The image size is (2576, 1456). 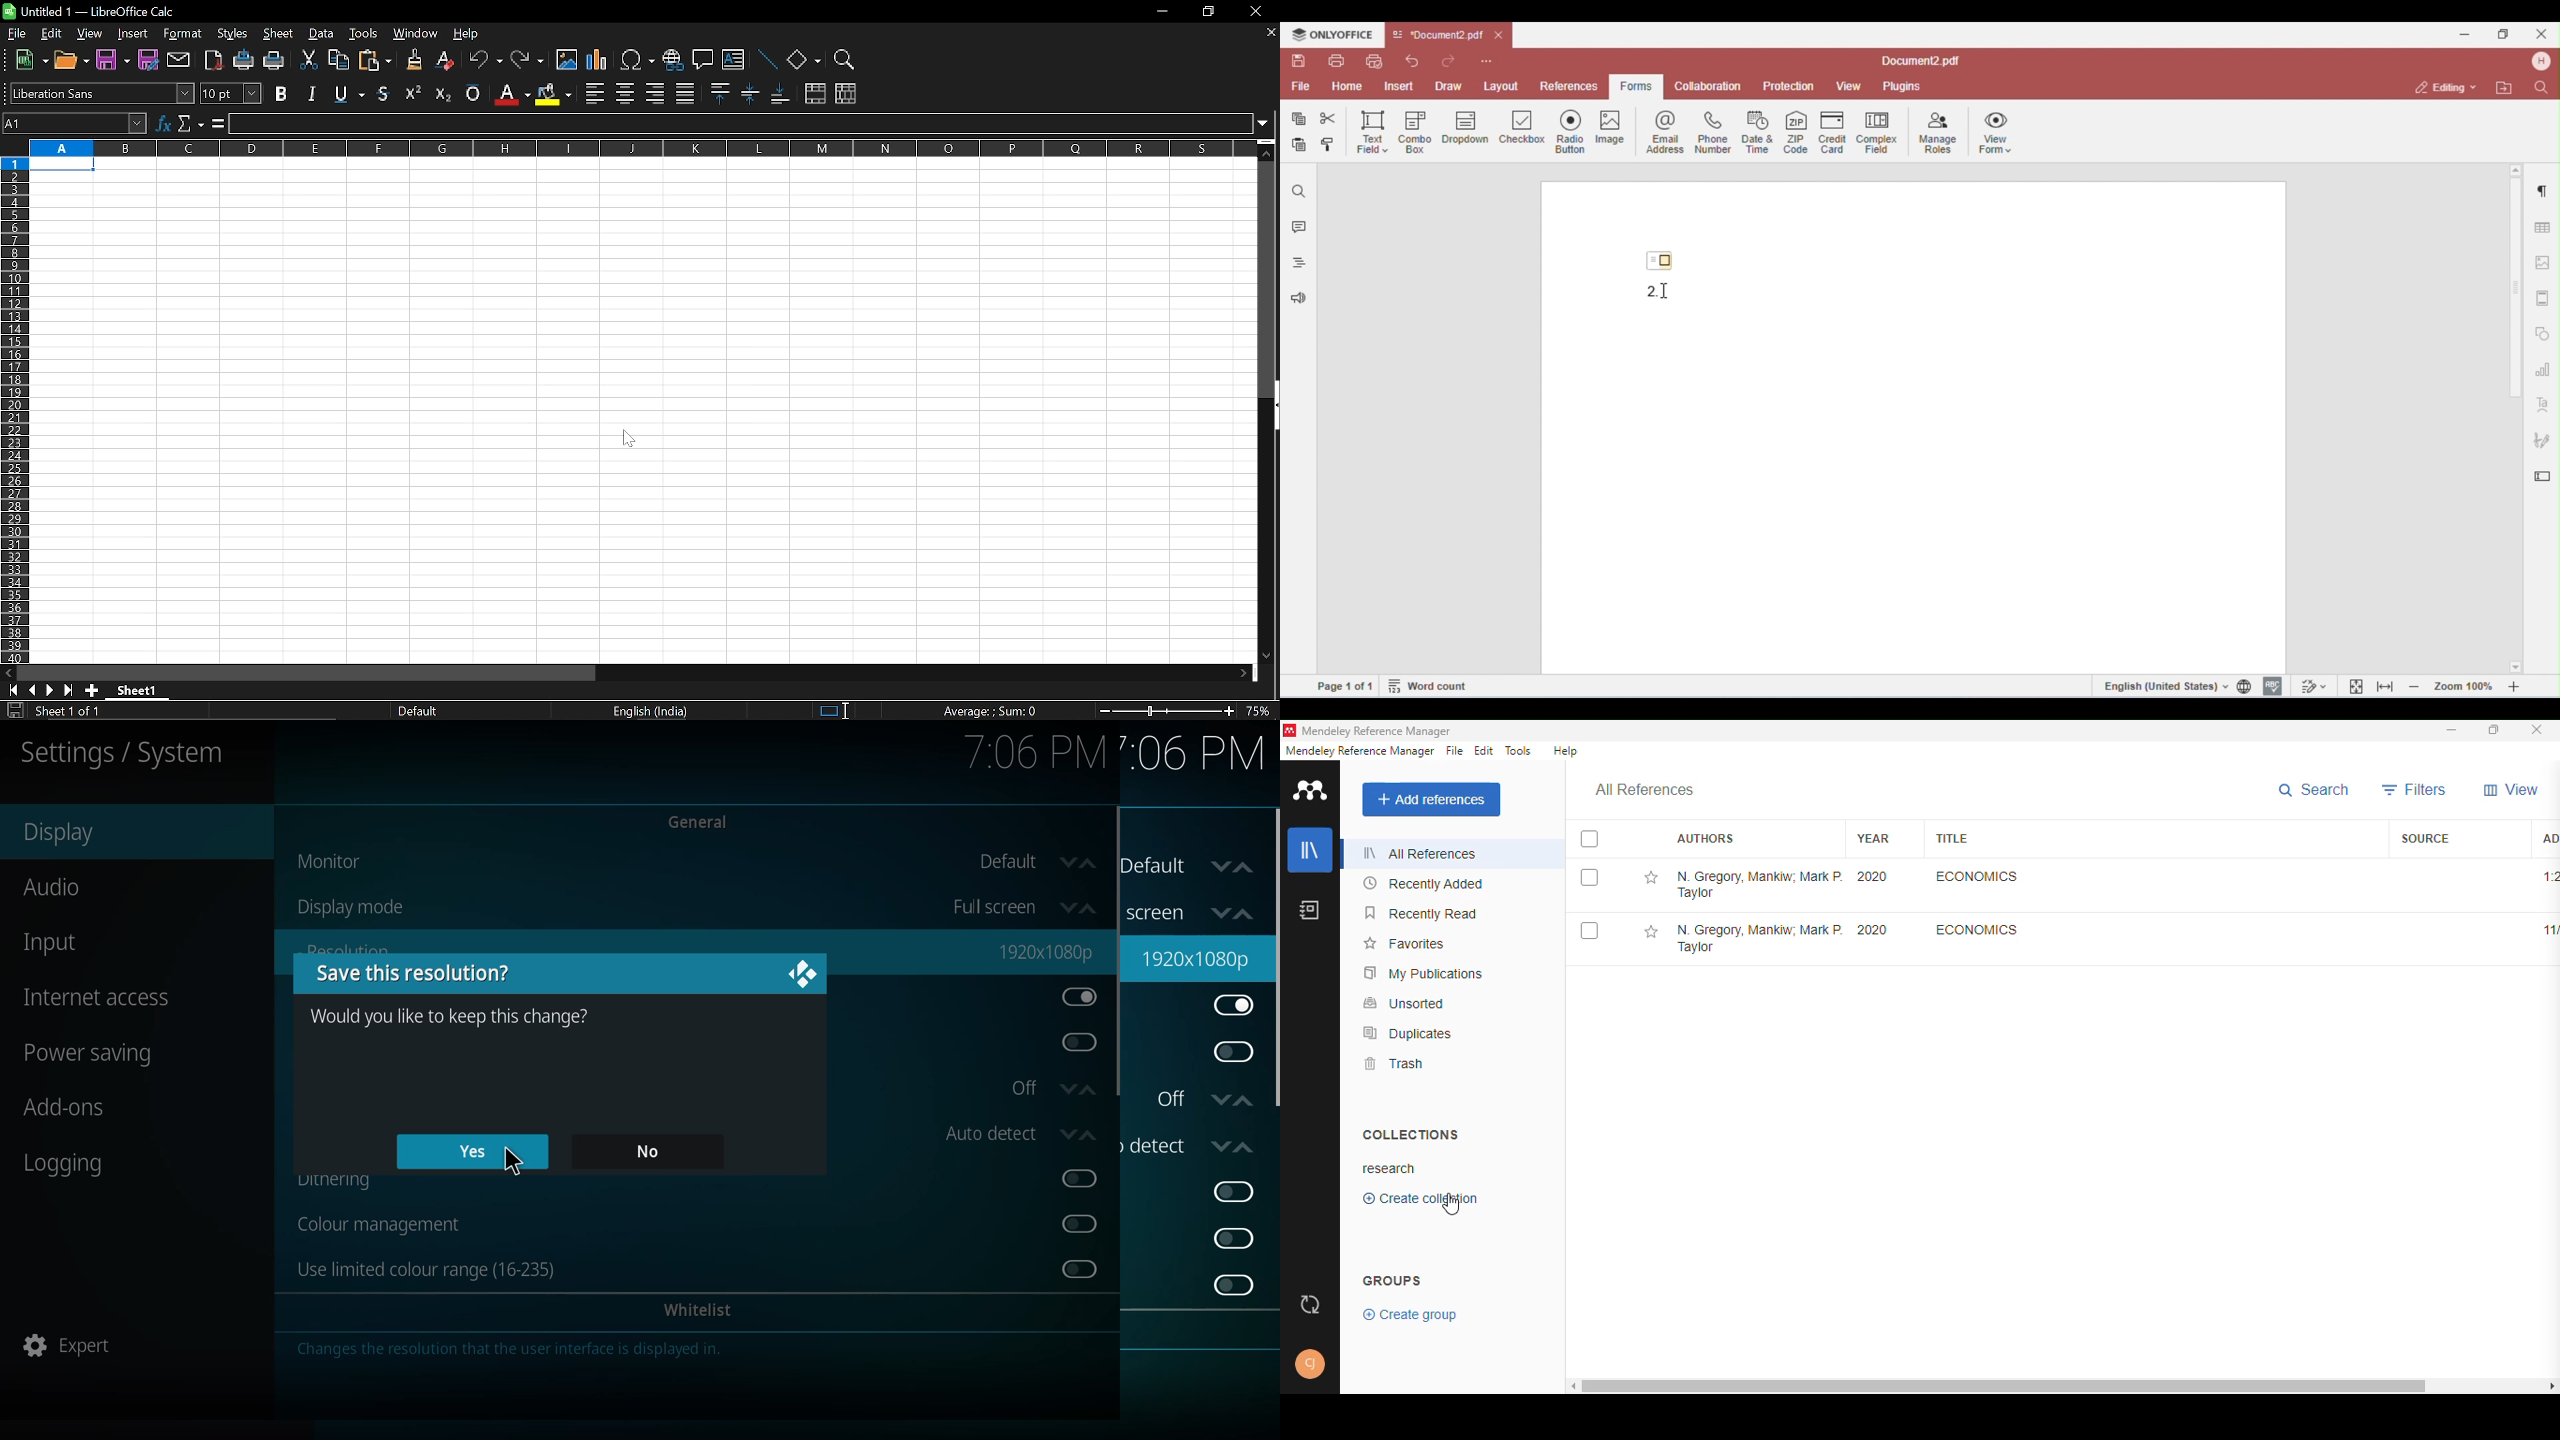 What do you see at coordinates (629, 441) in the screenshot?
I see `Cursor` at bounding box center [629, 441].